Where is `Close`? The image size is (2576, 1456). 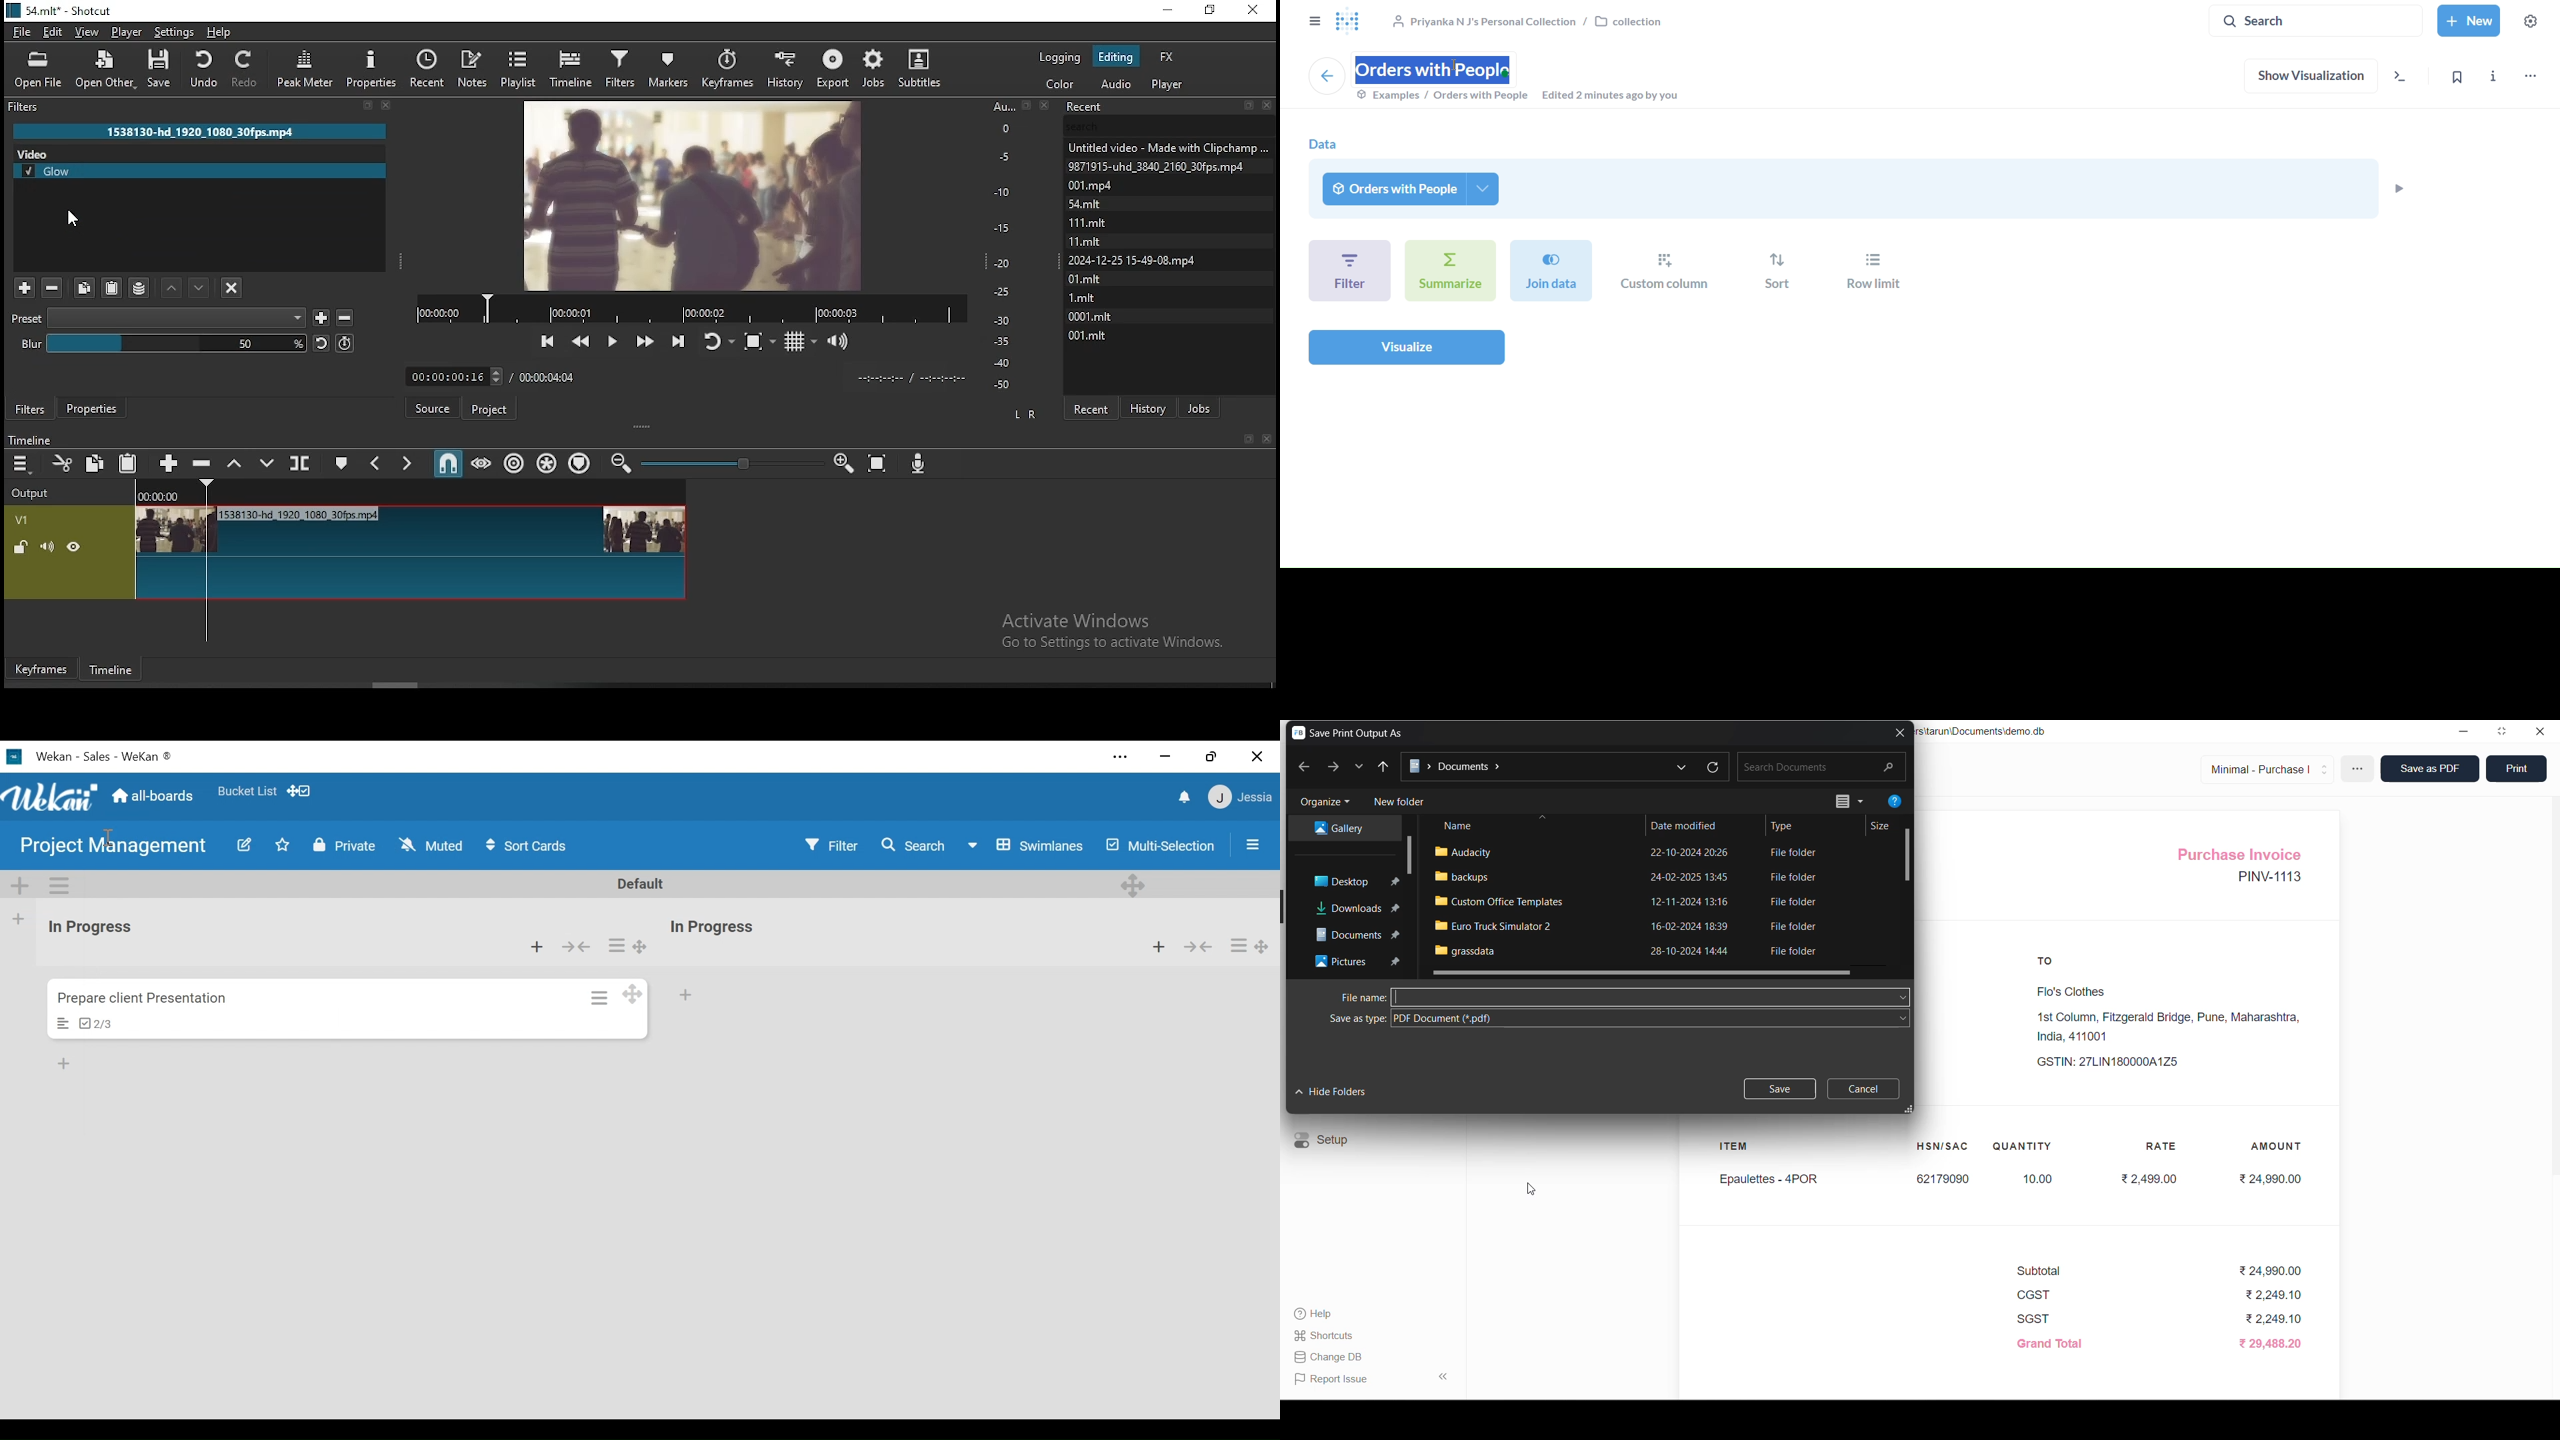 Close is located at coordinates (1257, 758).